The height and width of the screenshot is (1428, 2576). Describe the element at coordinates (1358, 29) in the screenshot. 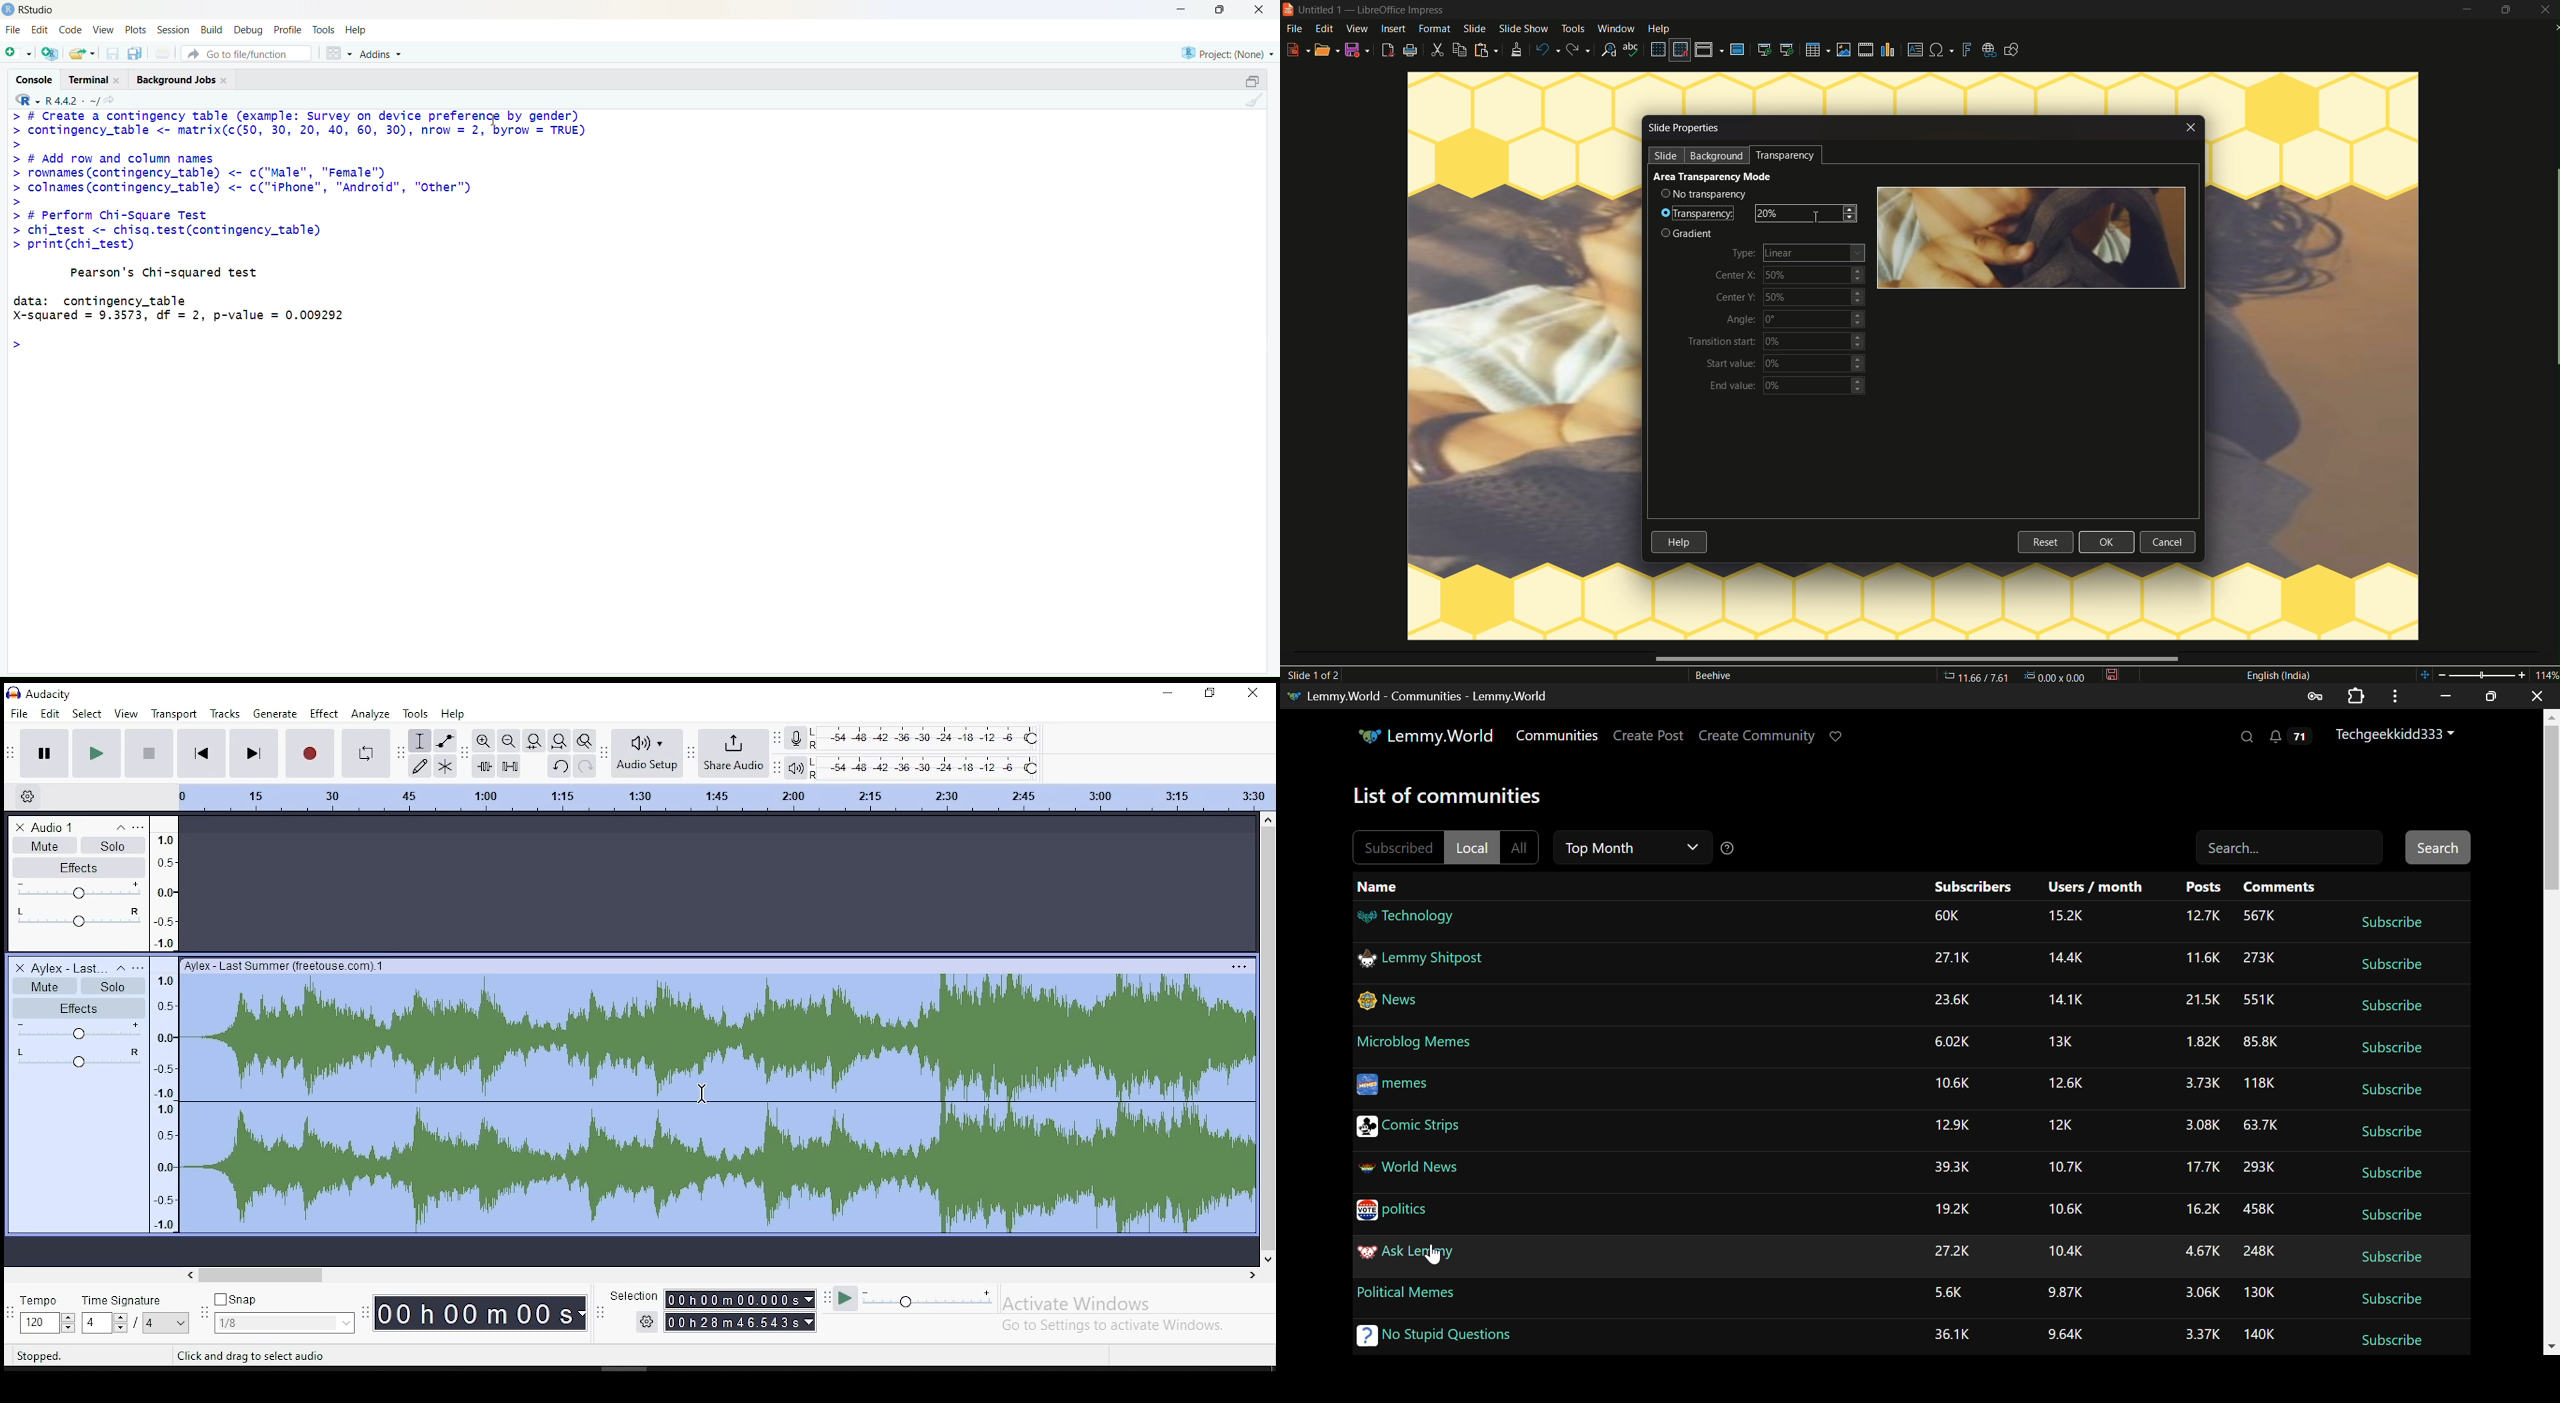

I see `view` at that location.